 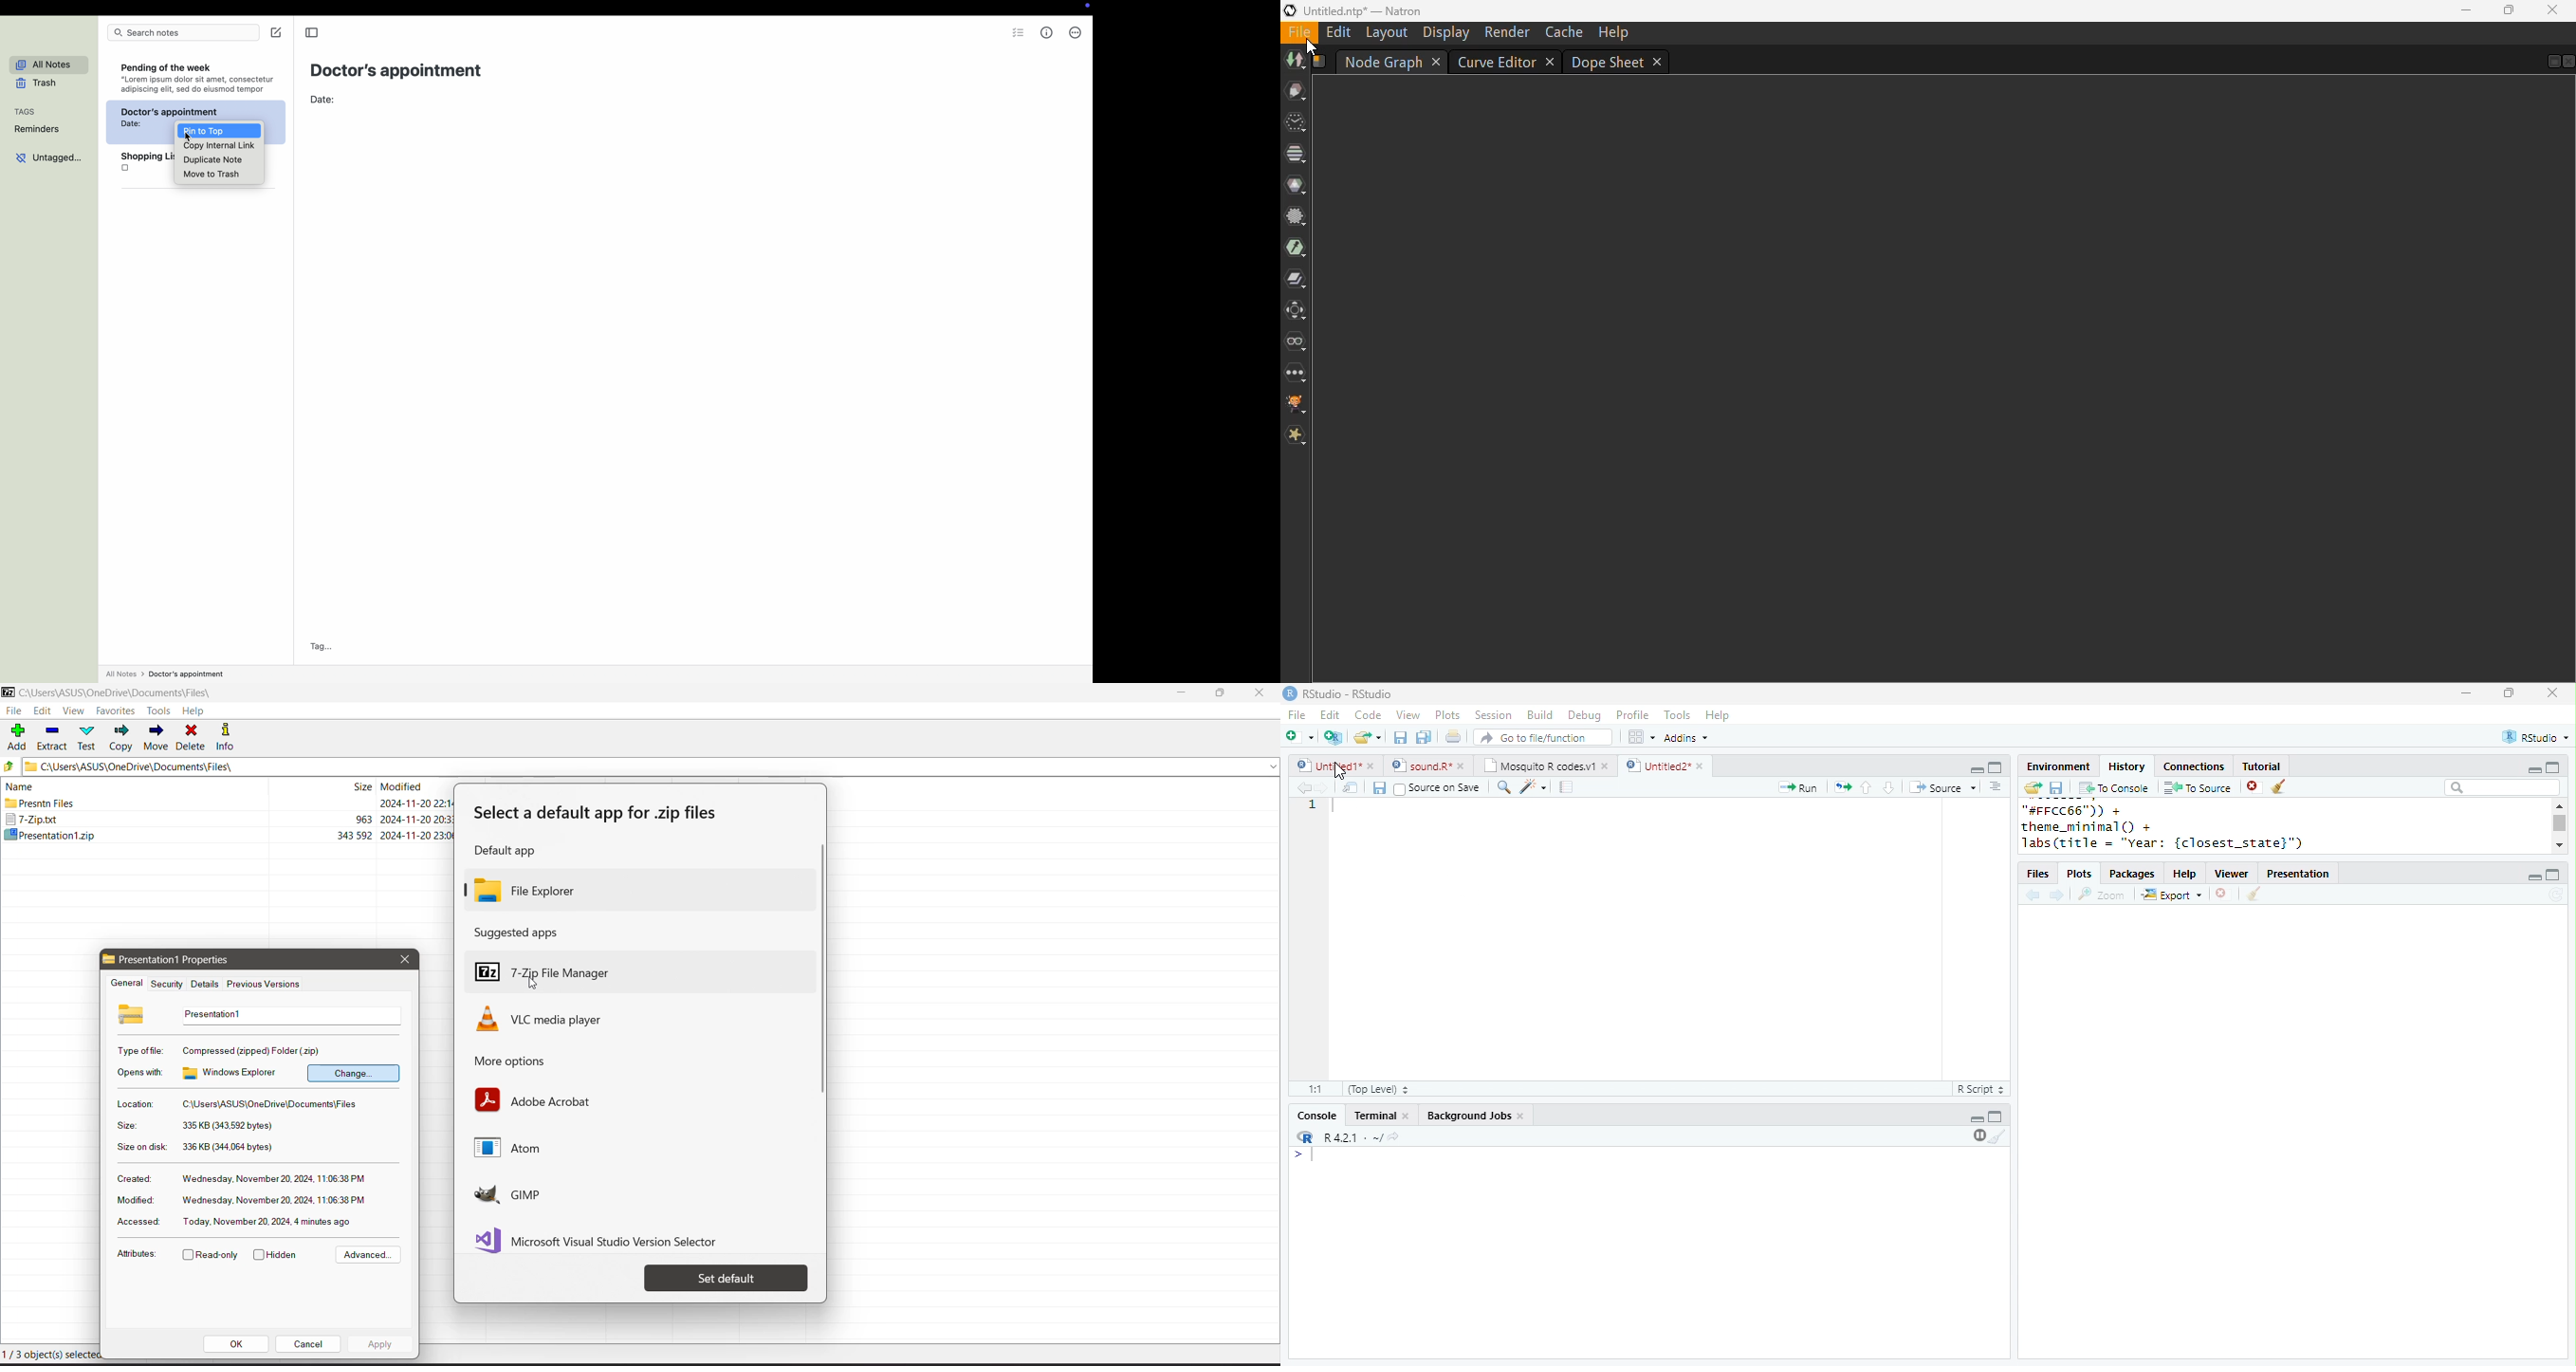 What do you see at coordinates (141, 1051) in the screenshot?
I see `Type of file` at bounding box center [141, 1051].